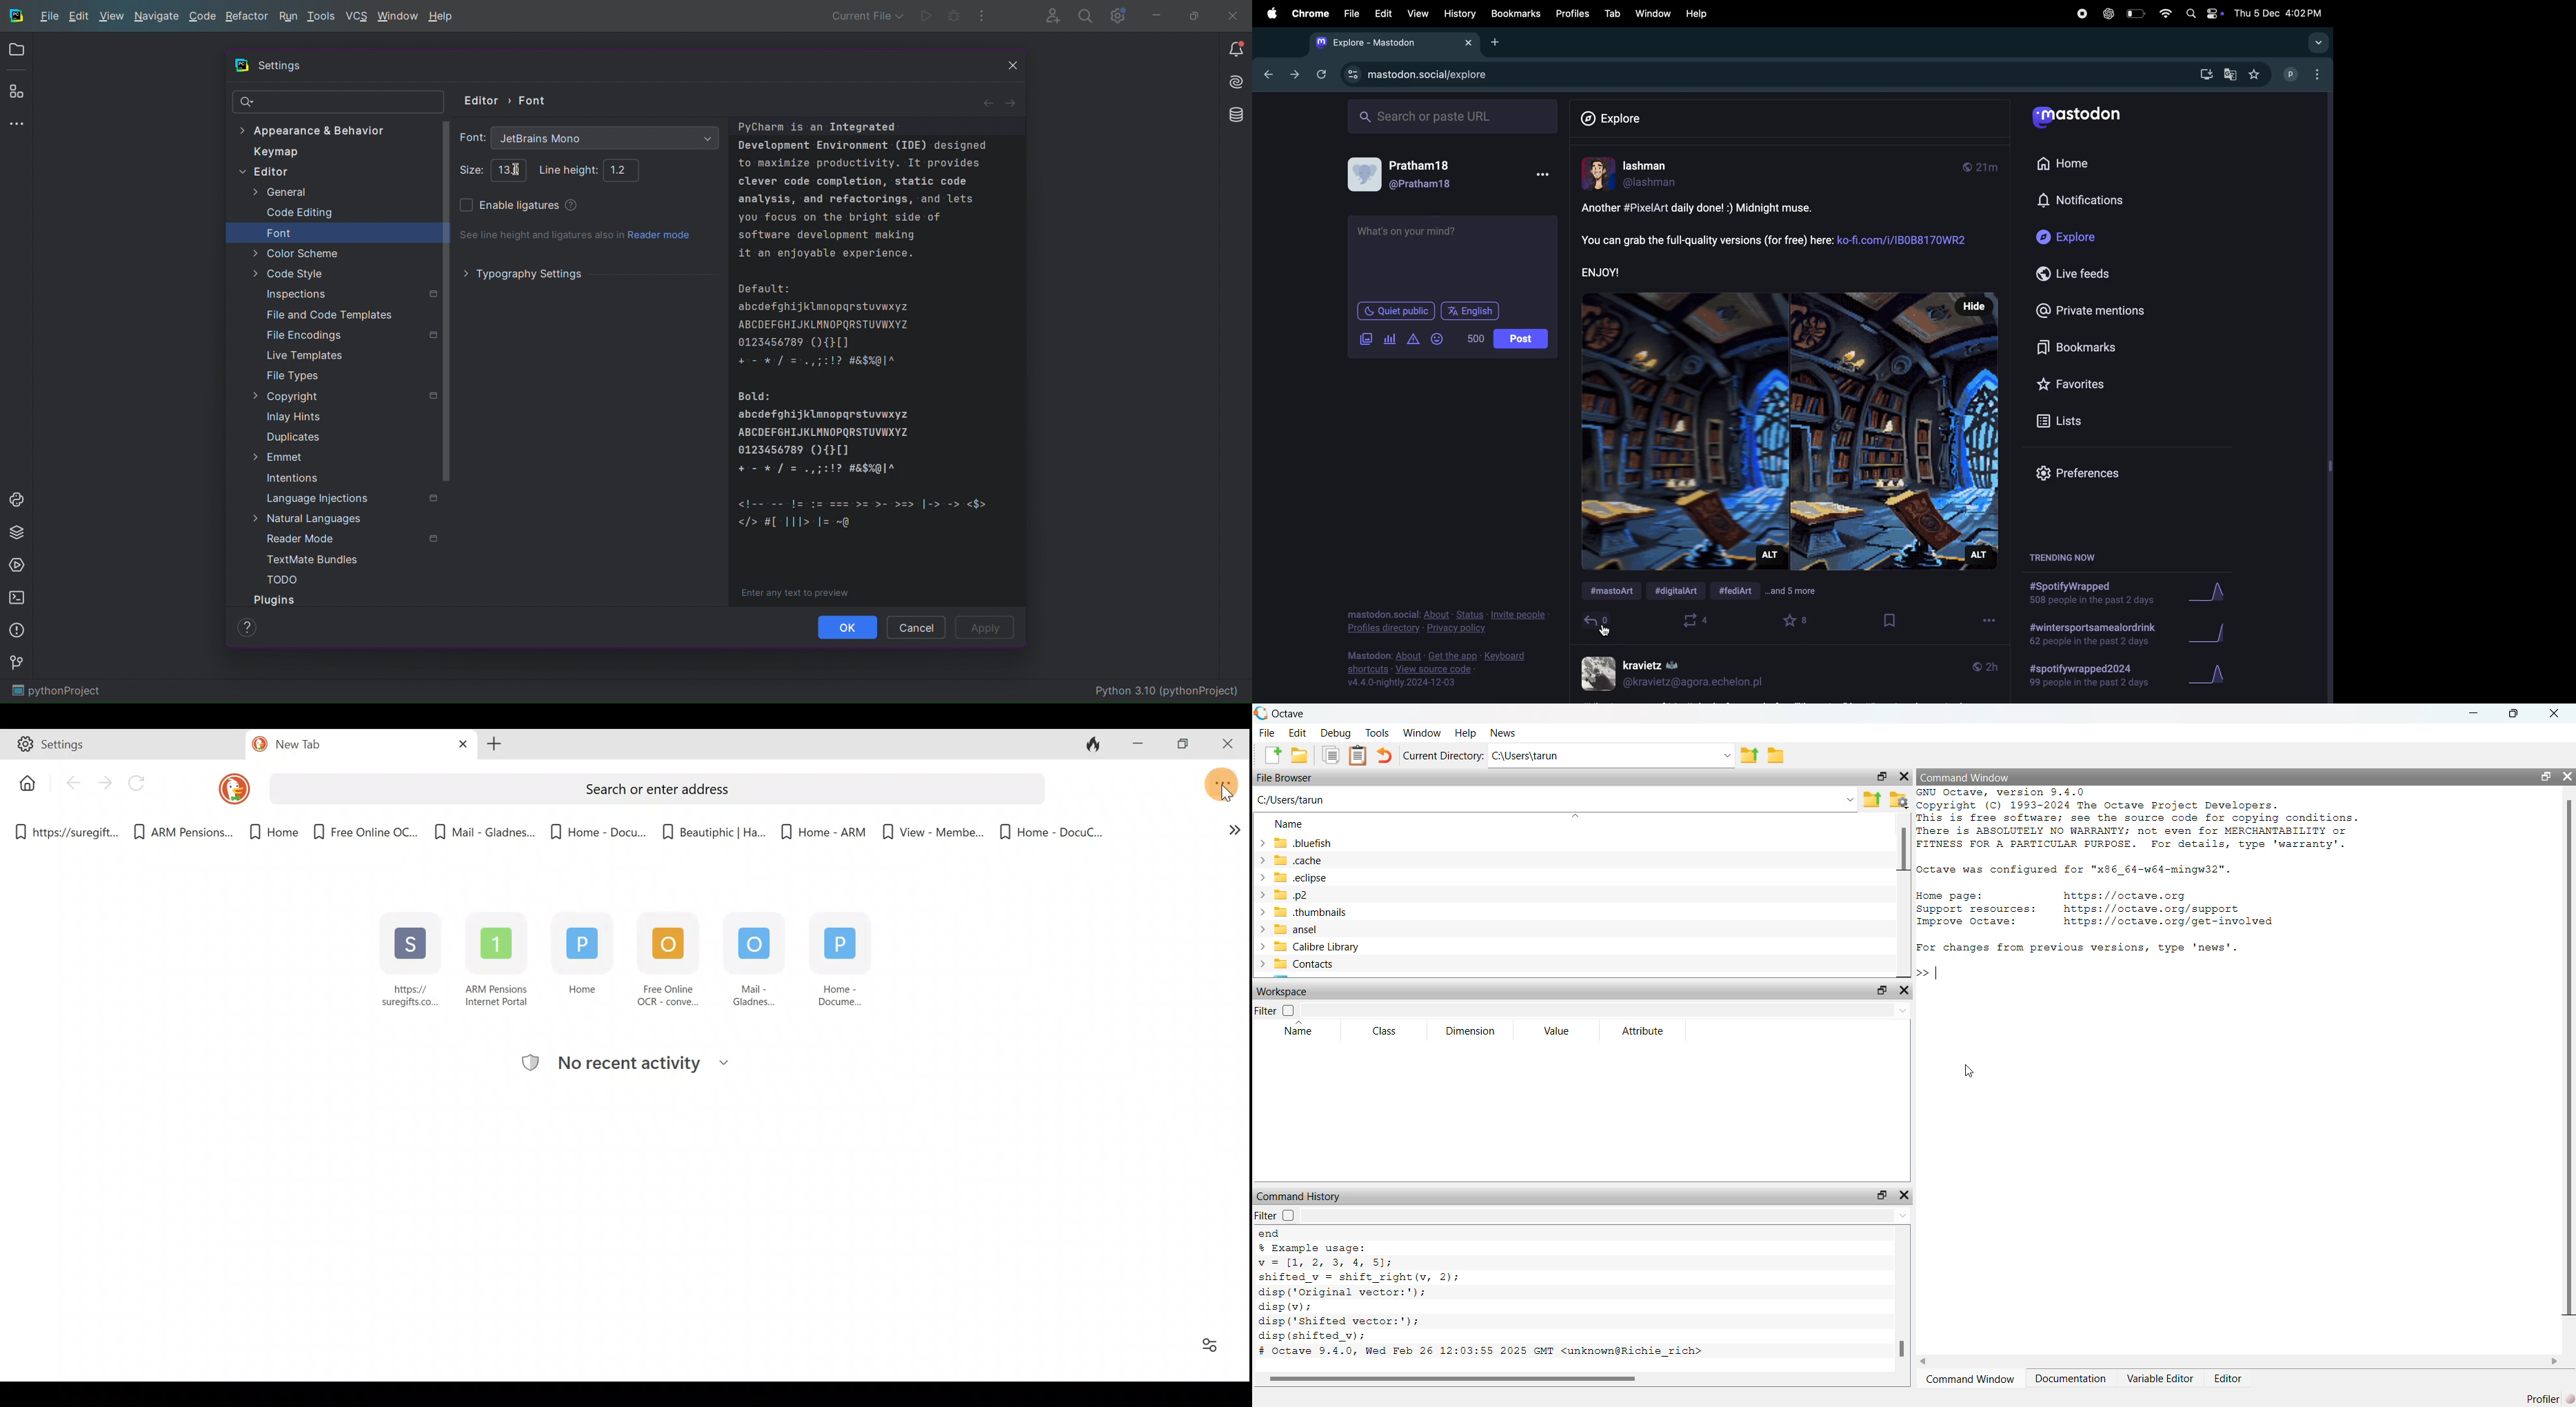  I want to click on notifications, so click(2083, 202).